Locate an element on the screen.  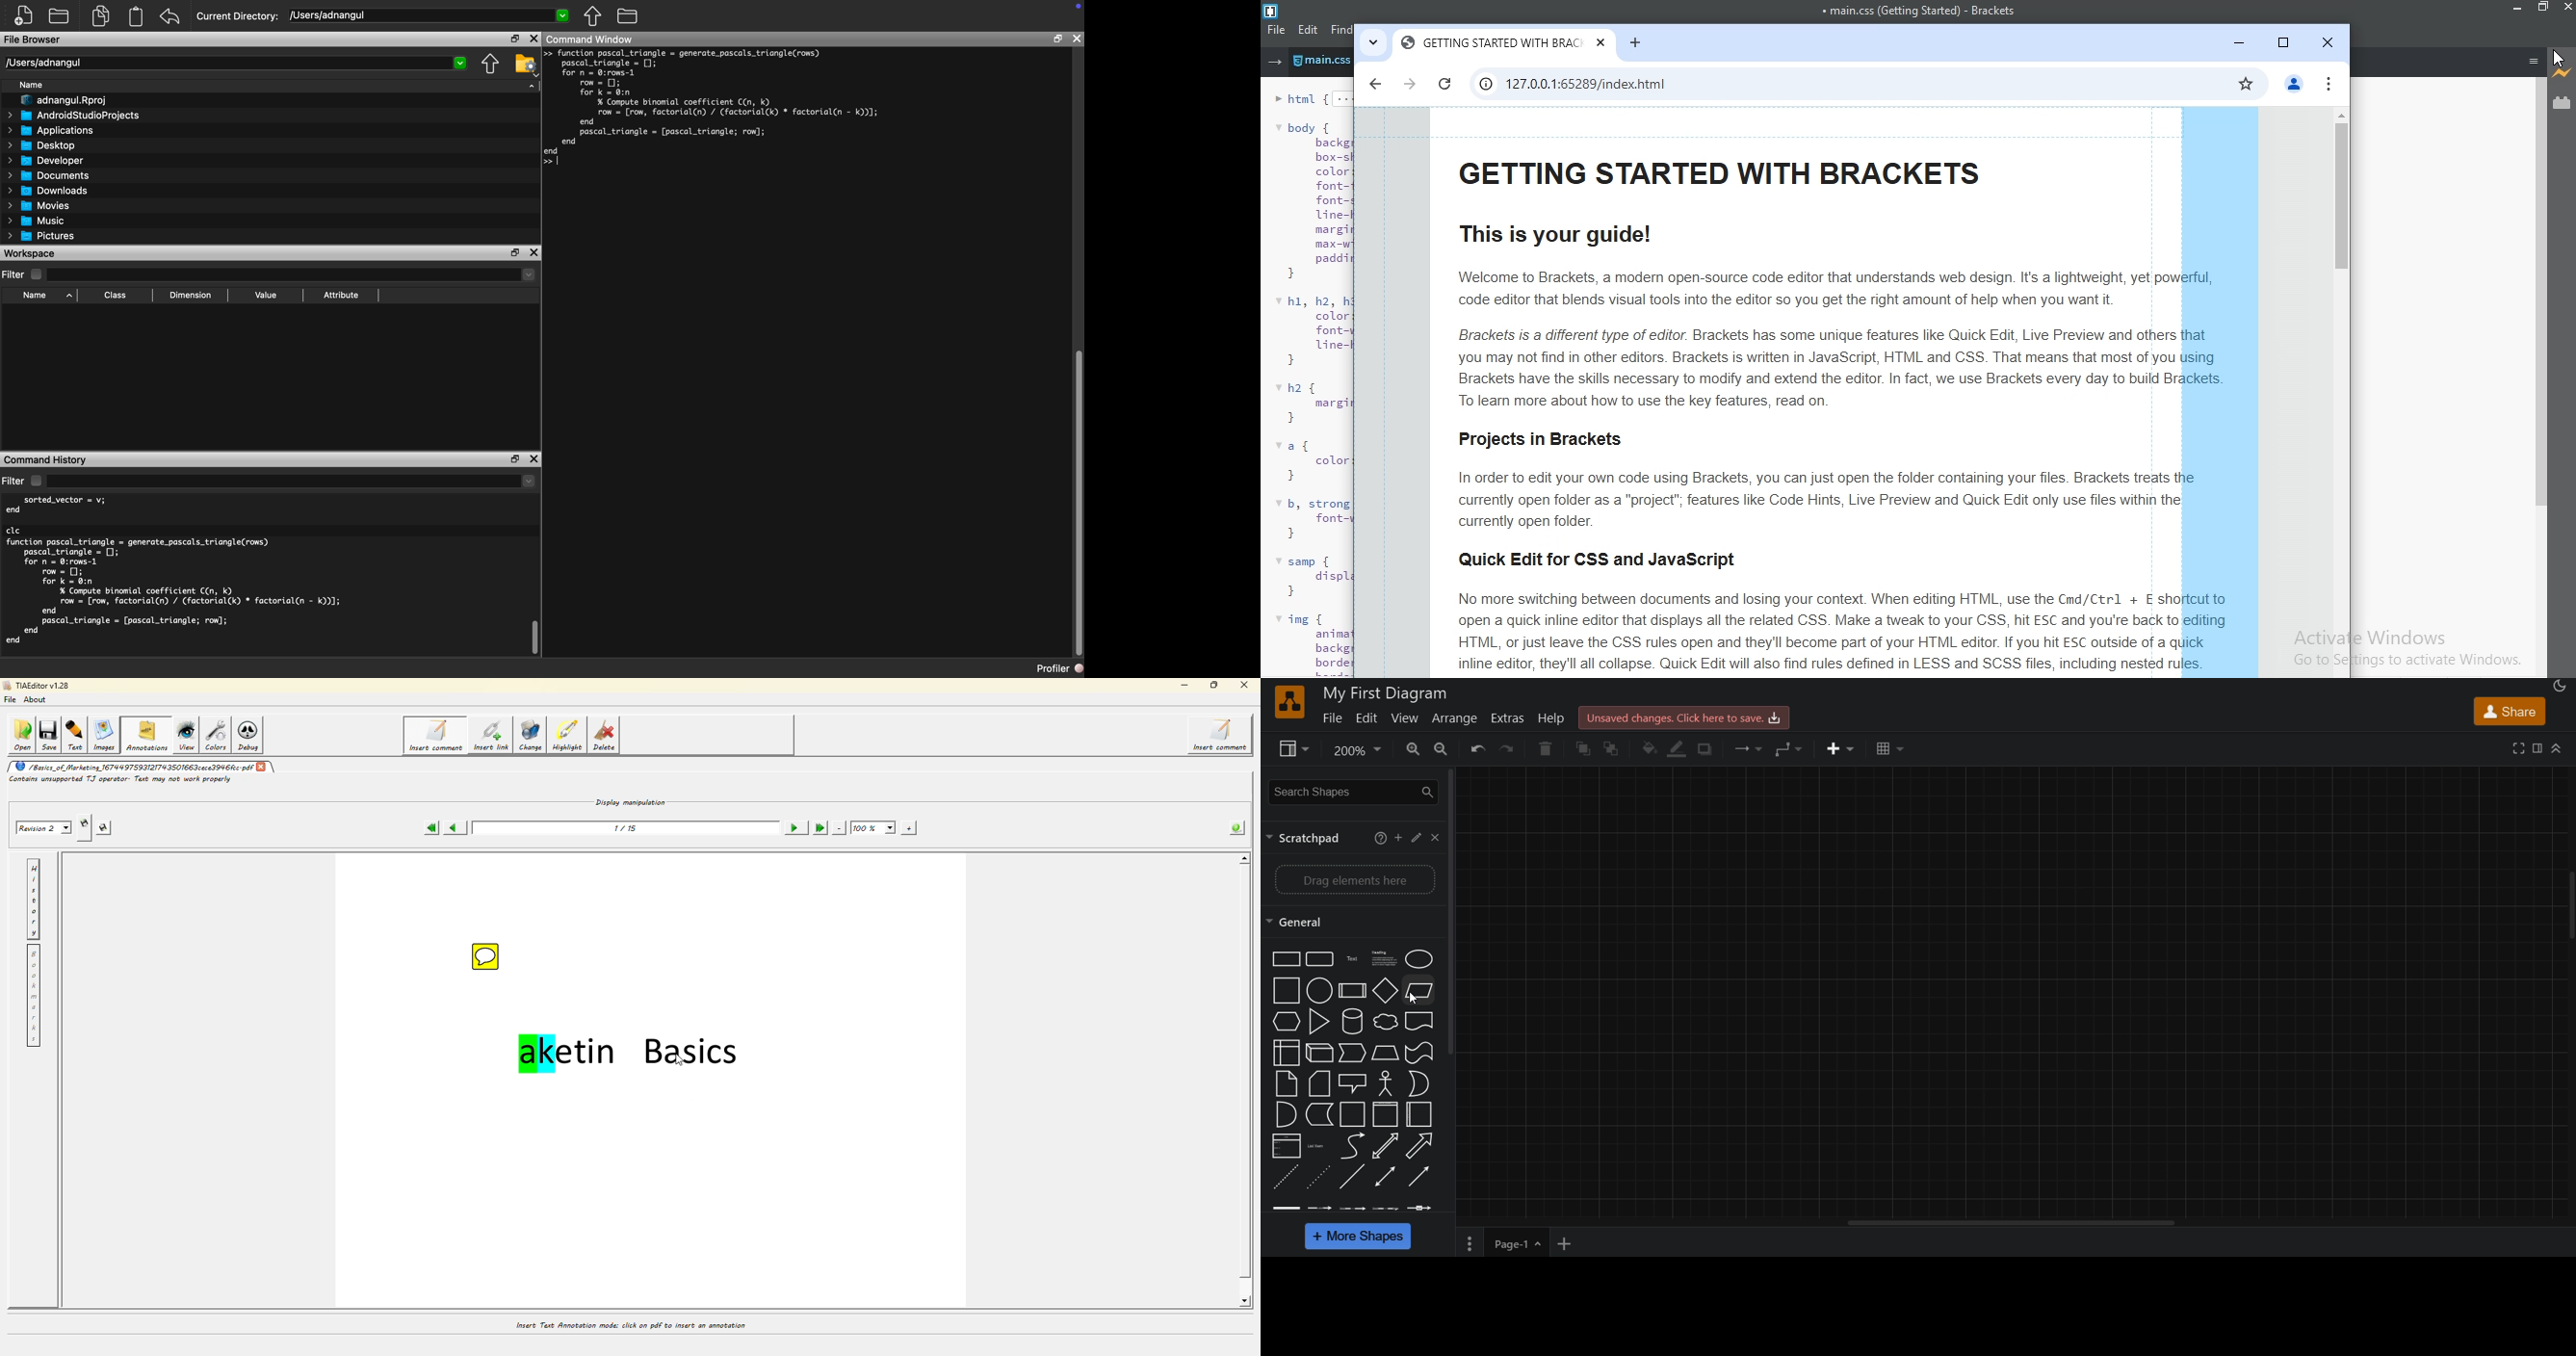
minimise is located at coordinates (2238, 43).